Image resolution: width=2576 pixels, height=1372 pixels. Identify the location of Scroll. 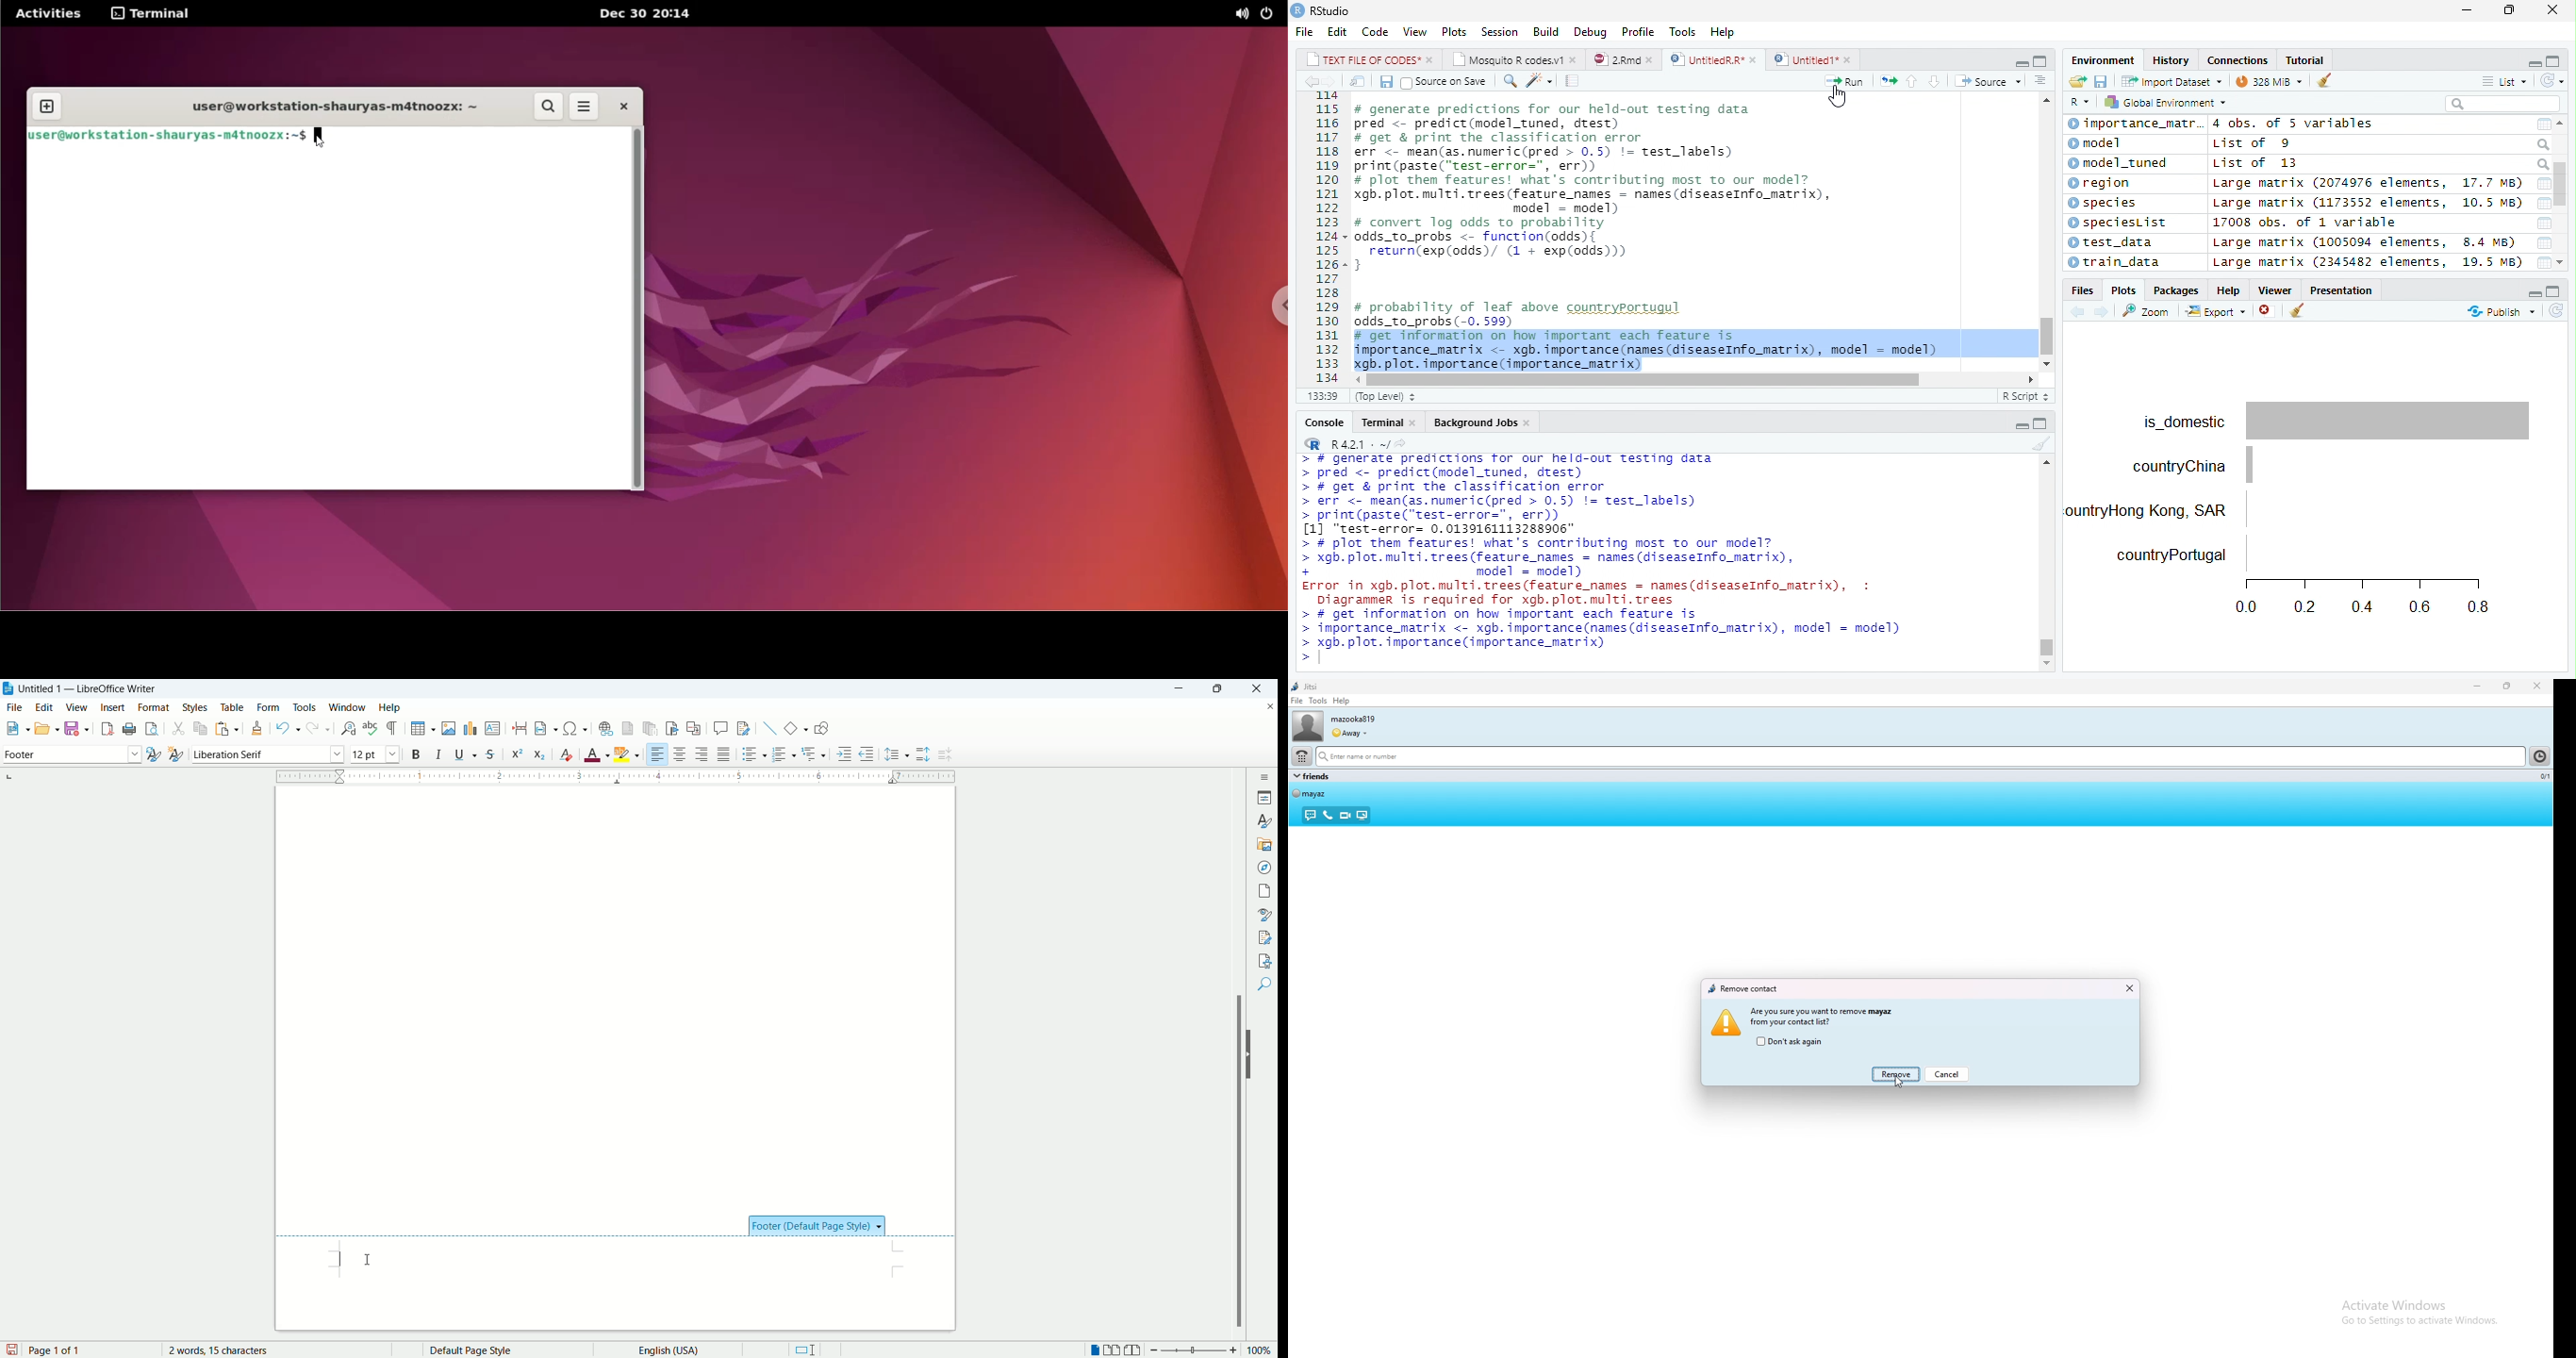
(2047, 231).